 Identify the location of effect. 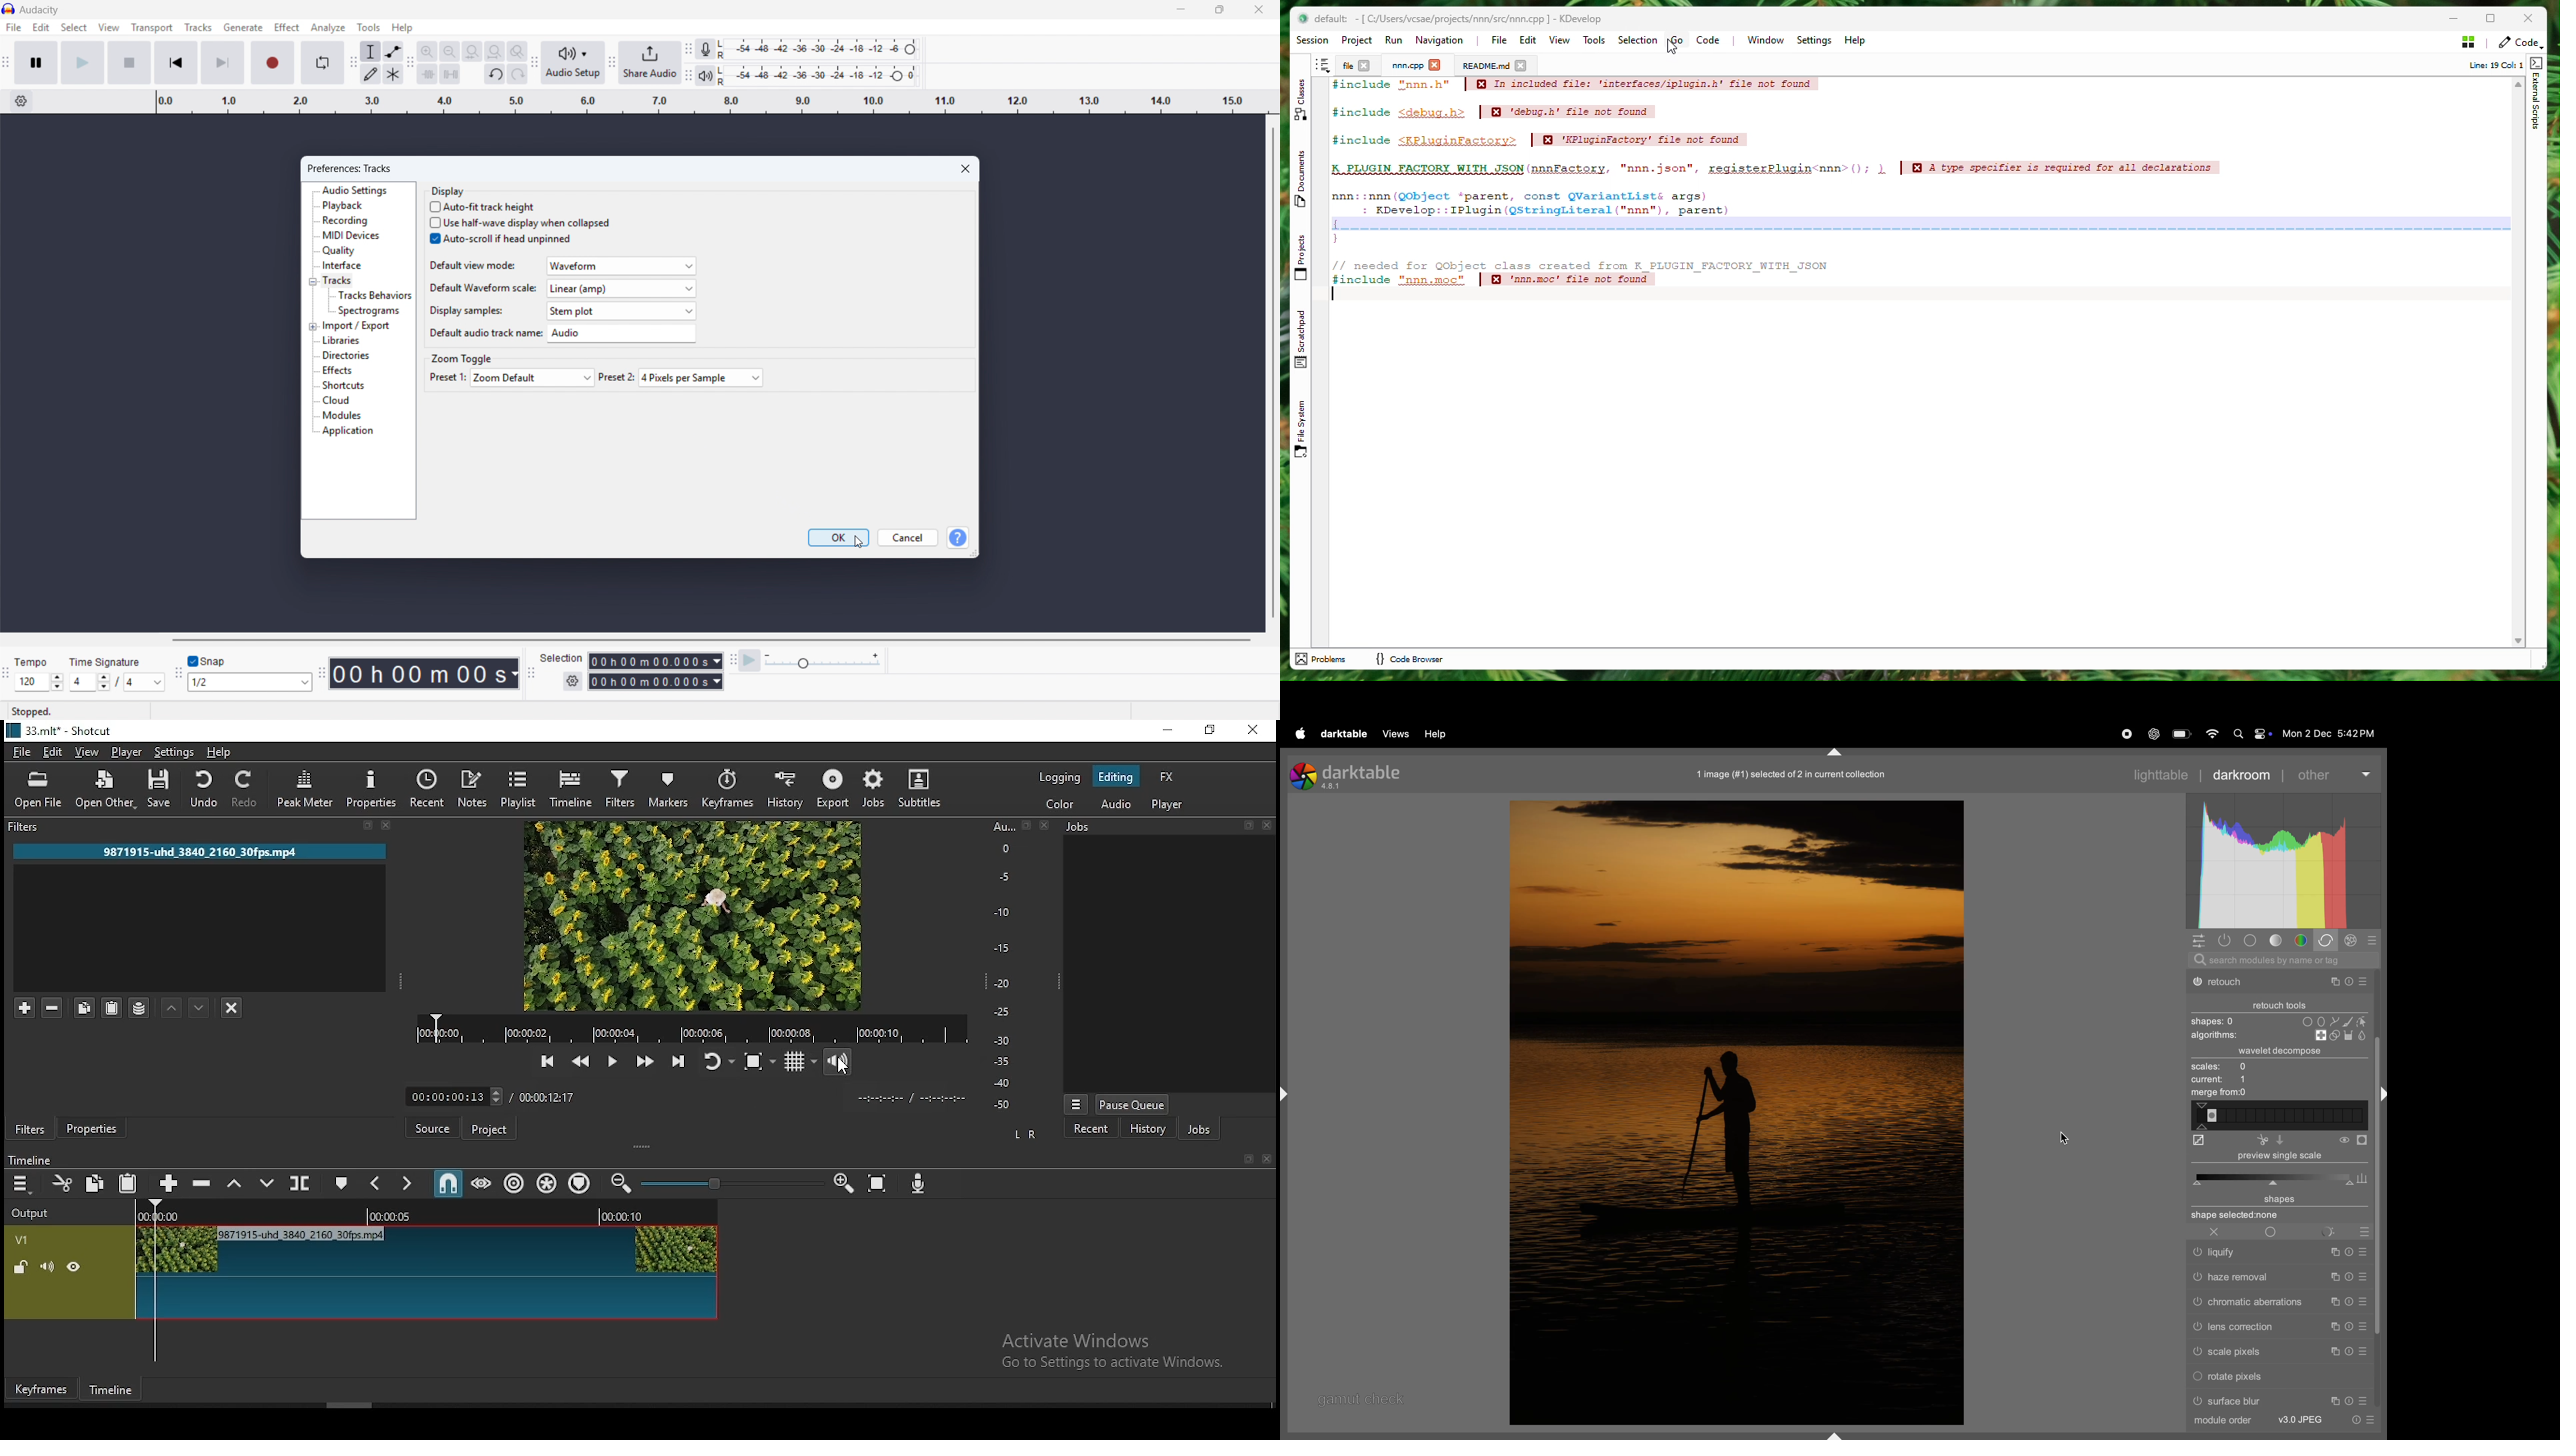
(286, 27).